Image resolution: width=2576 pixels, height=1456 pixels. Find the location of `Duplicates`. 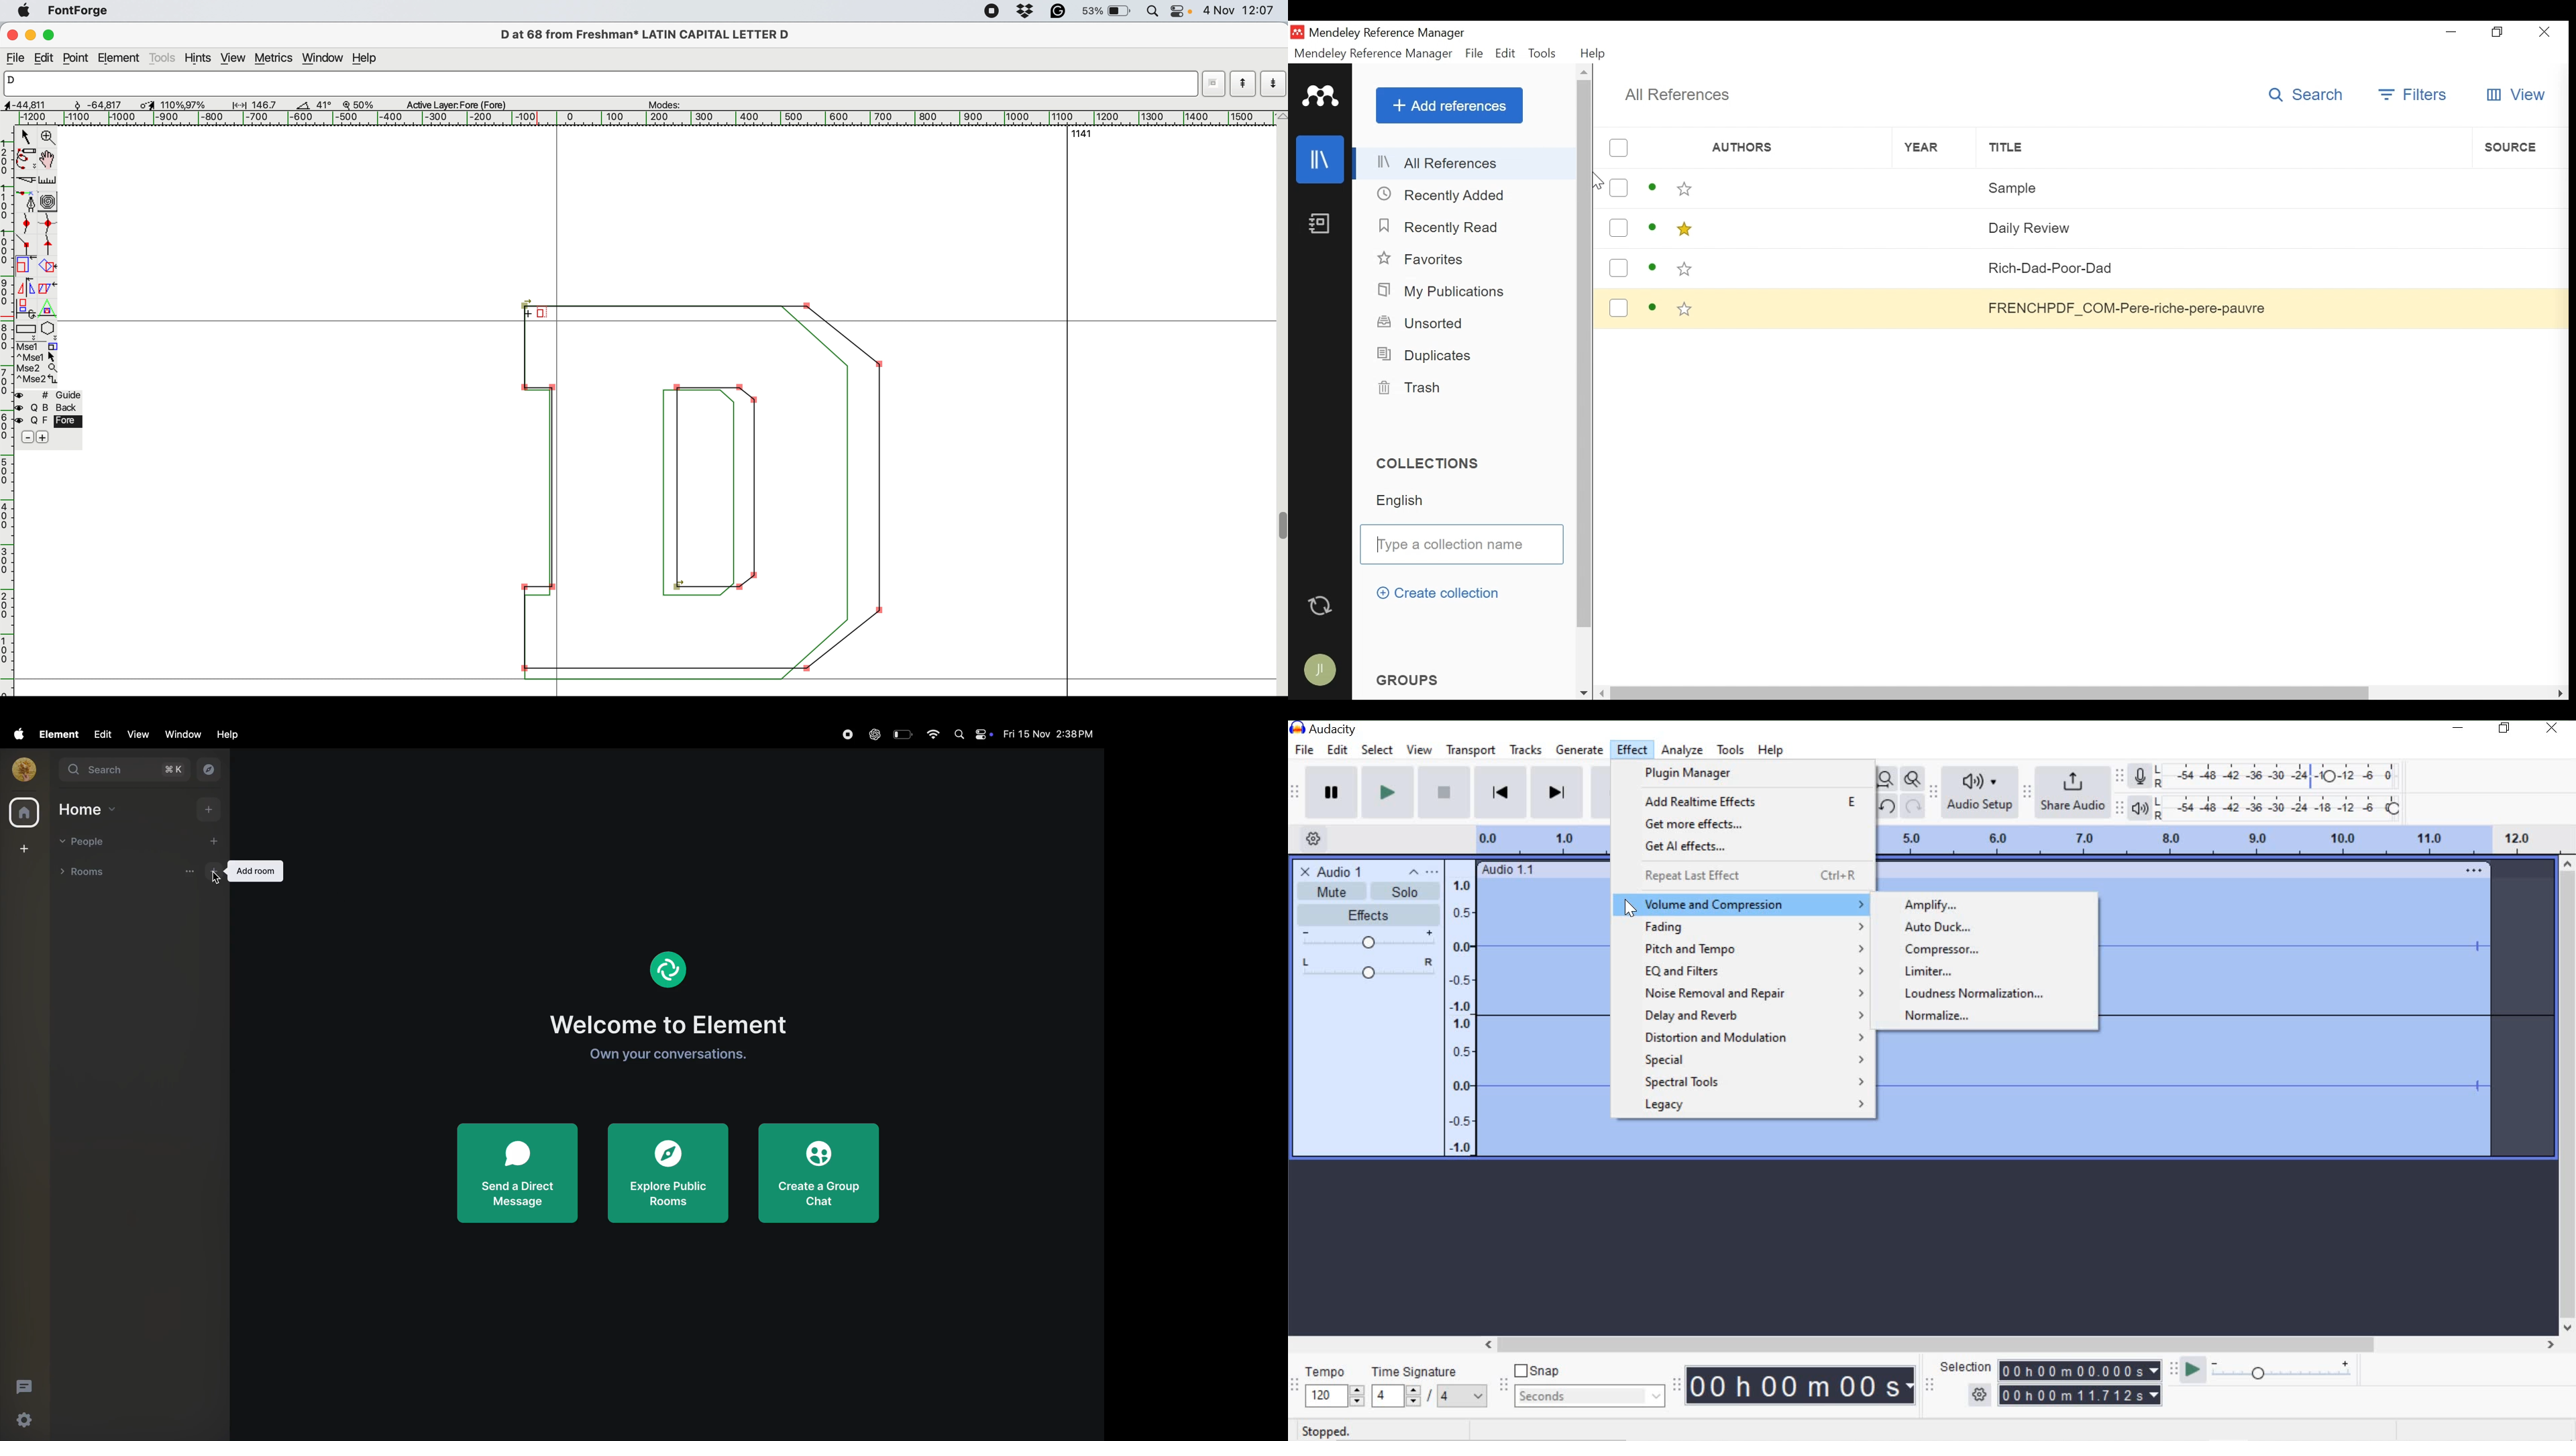

Duplicates is located at coordinates (1423, 355).